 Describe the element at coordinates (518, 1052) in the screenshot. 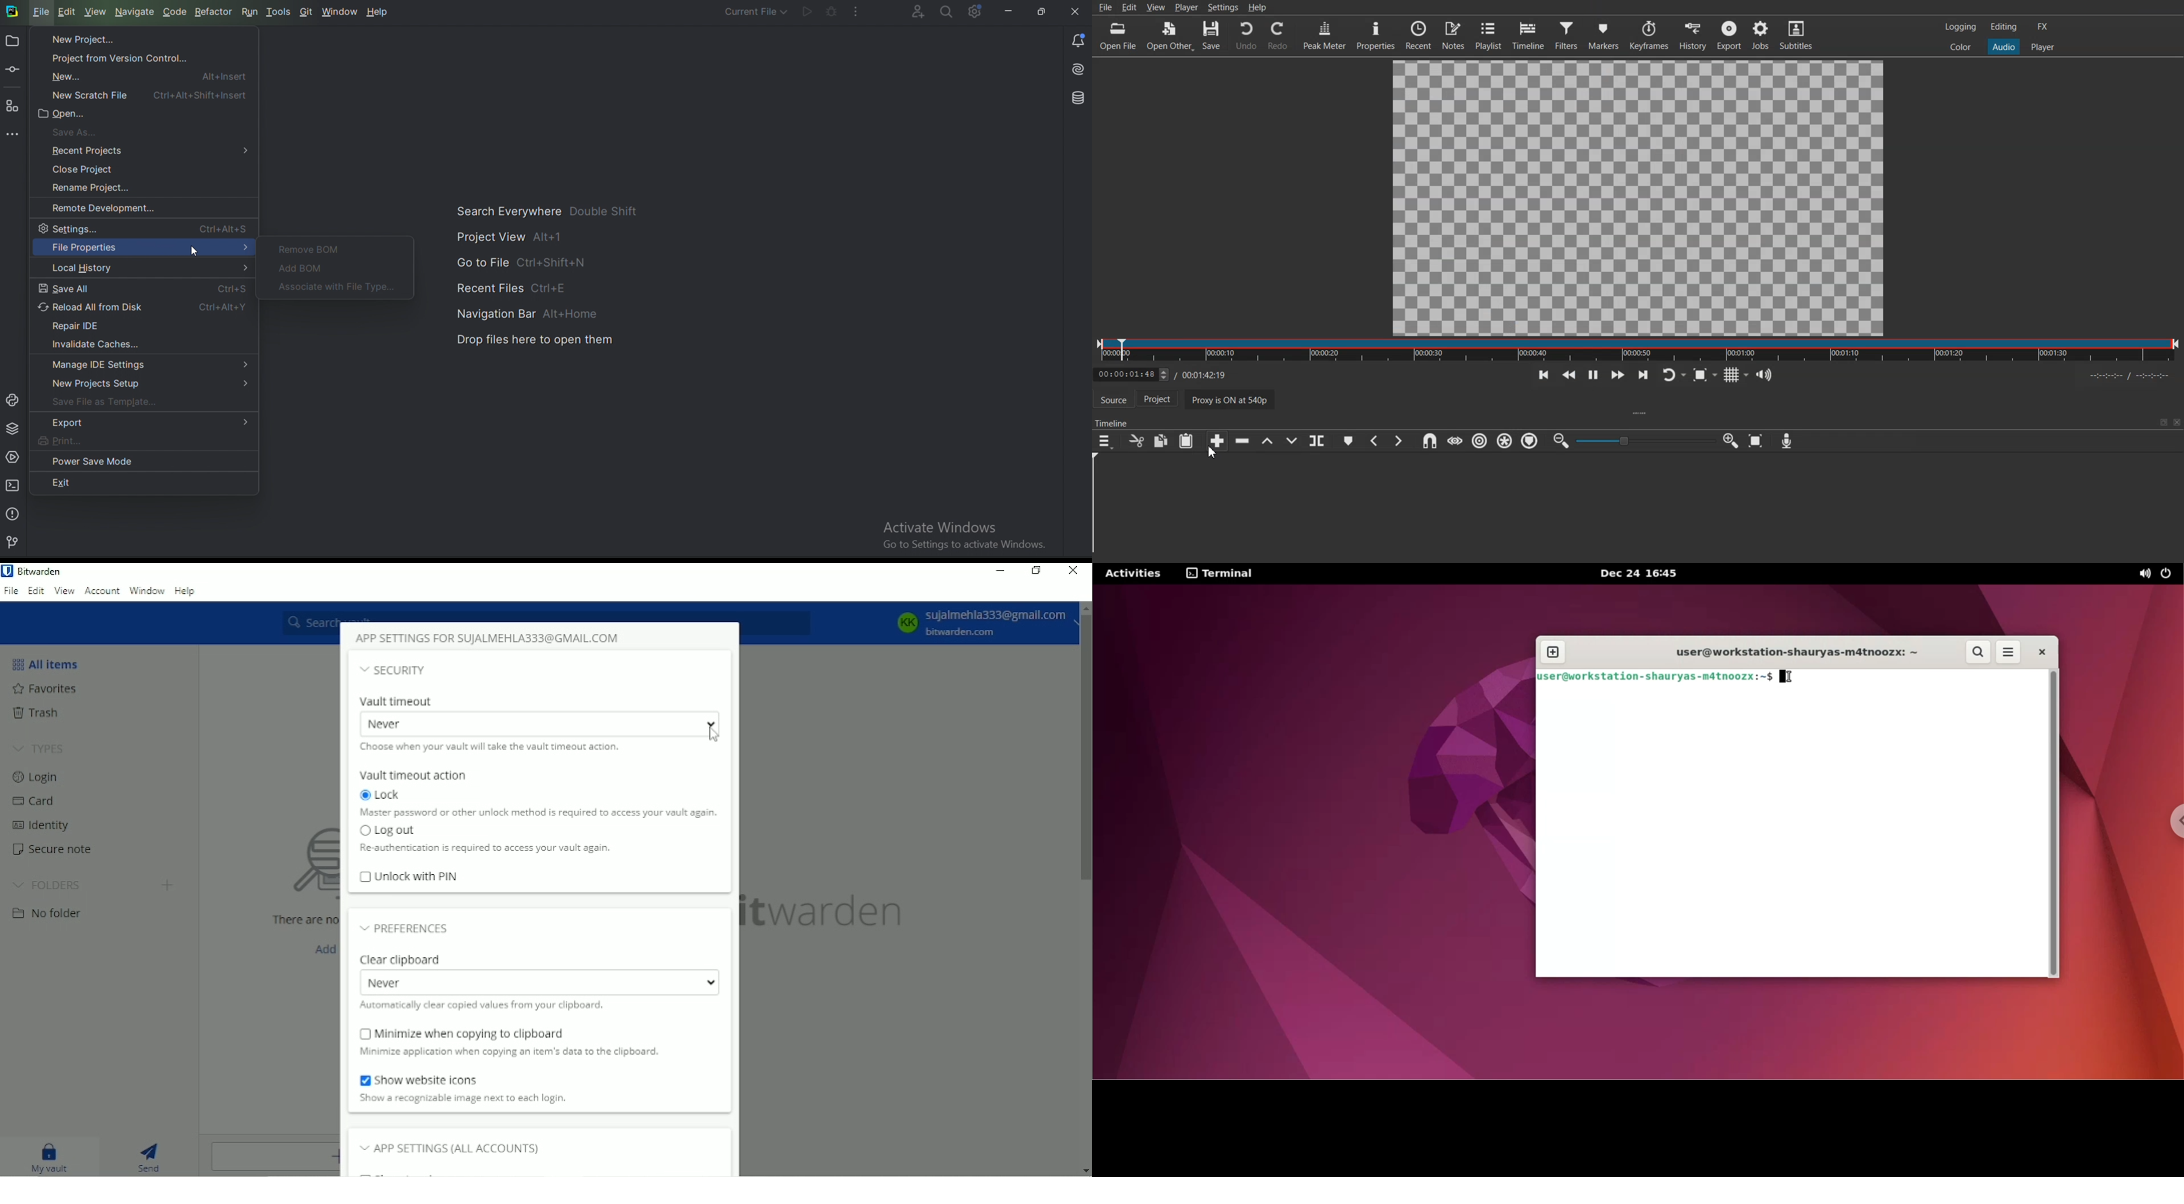

I see `Minimize application when copying an item's data to the clipboard.` at that location.